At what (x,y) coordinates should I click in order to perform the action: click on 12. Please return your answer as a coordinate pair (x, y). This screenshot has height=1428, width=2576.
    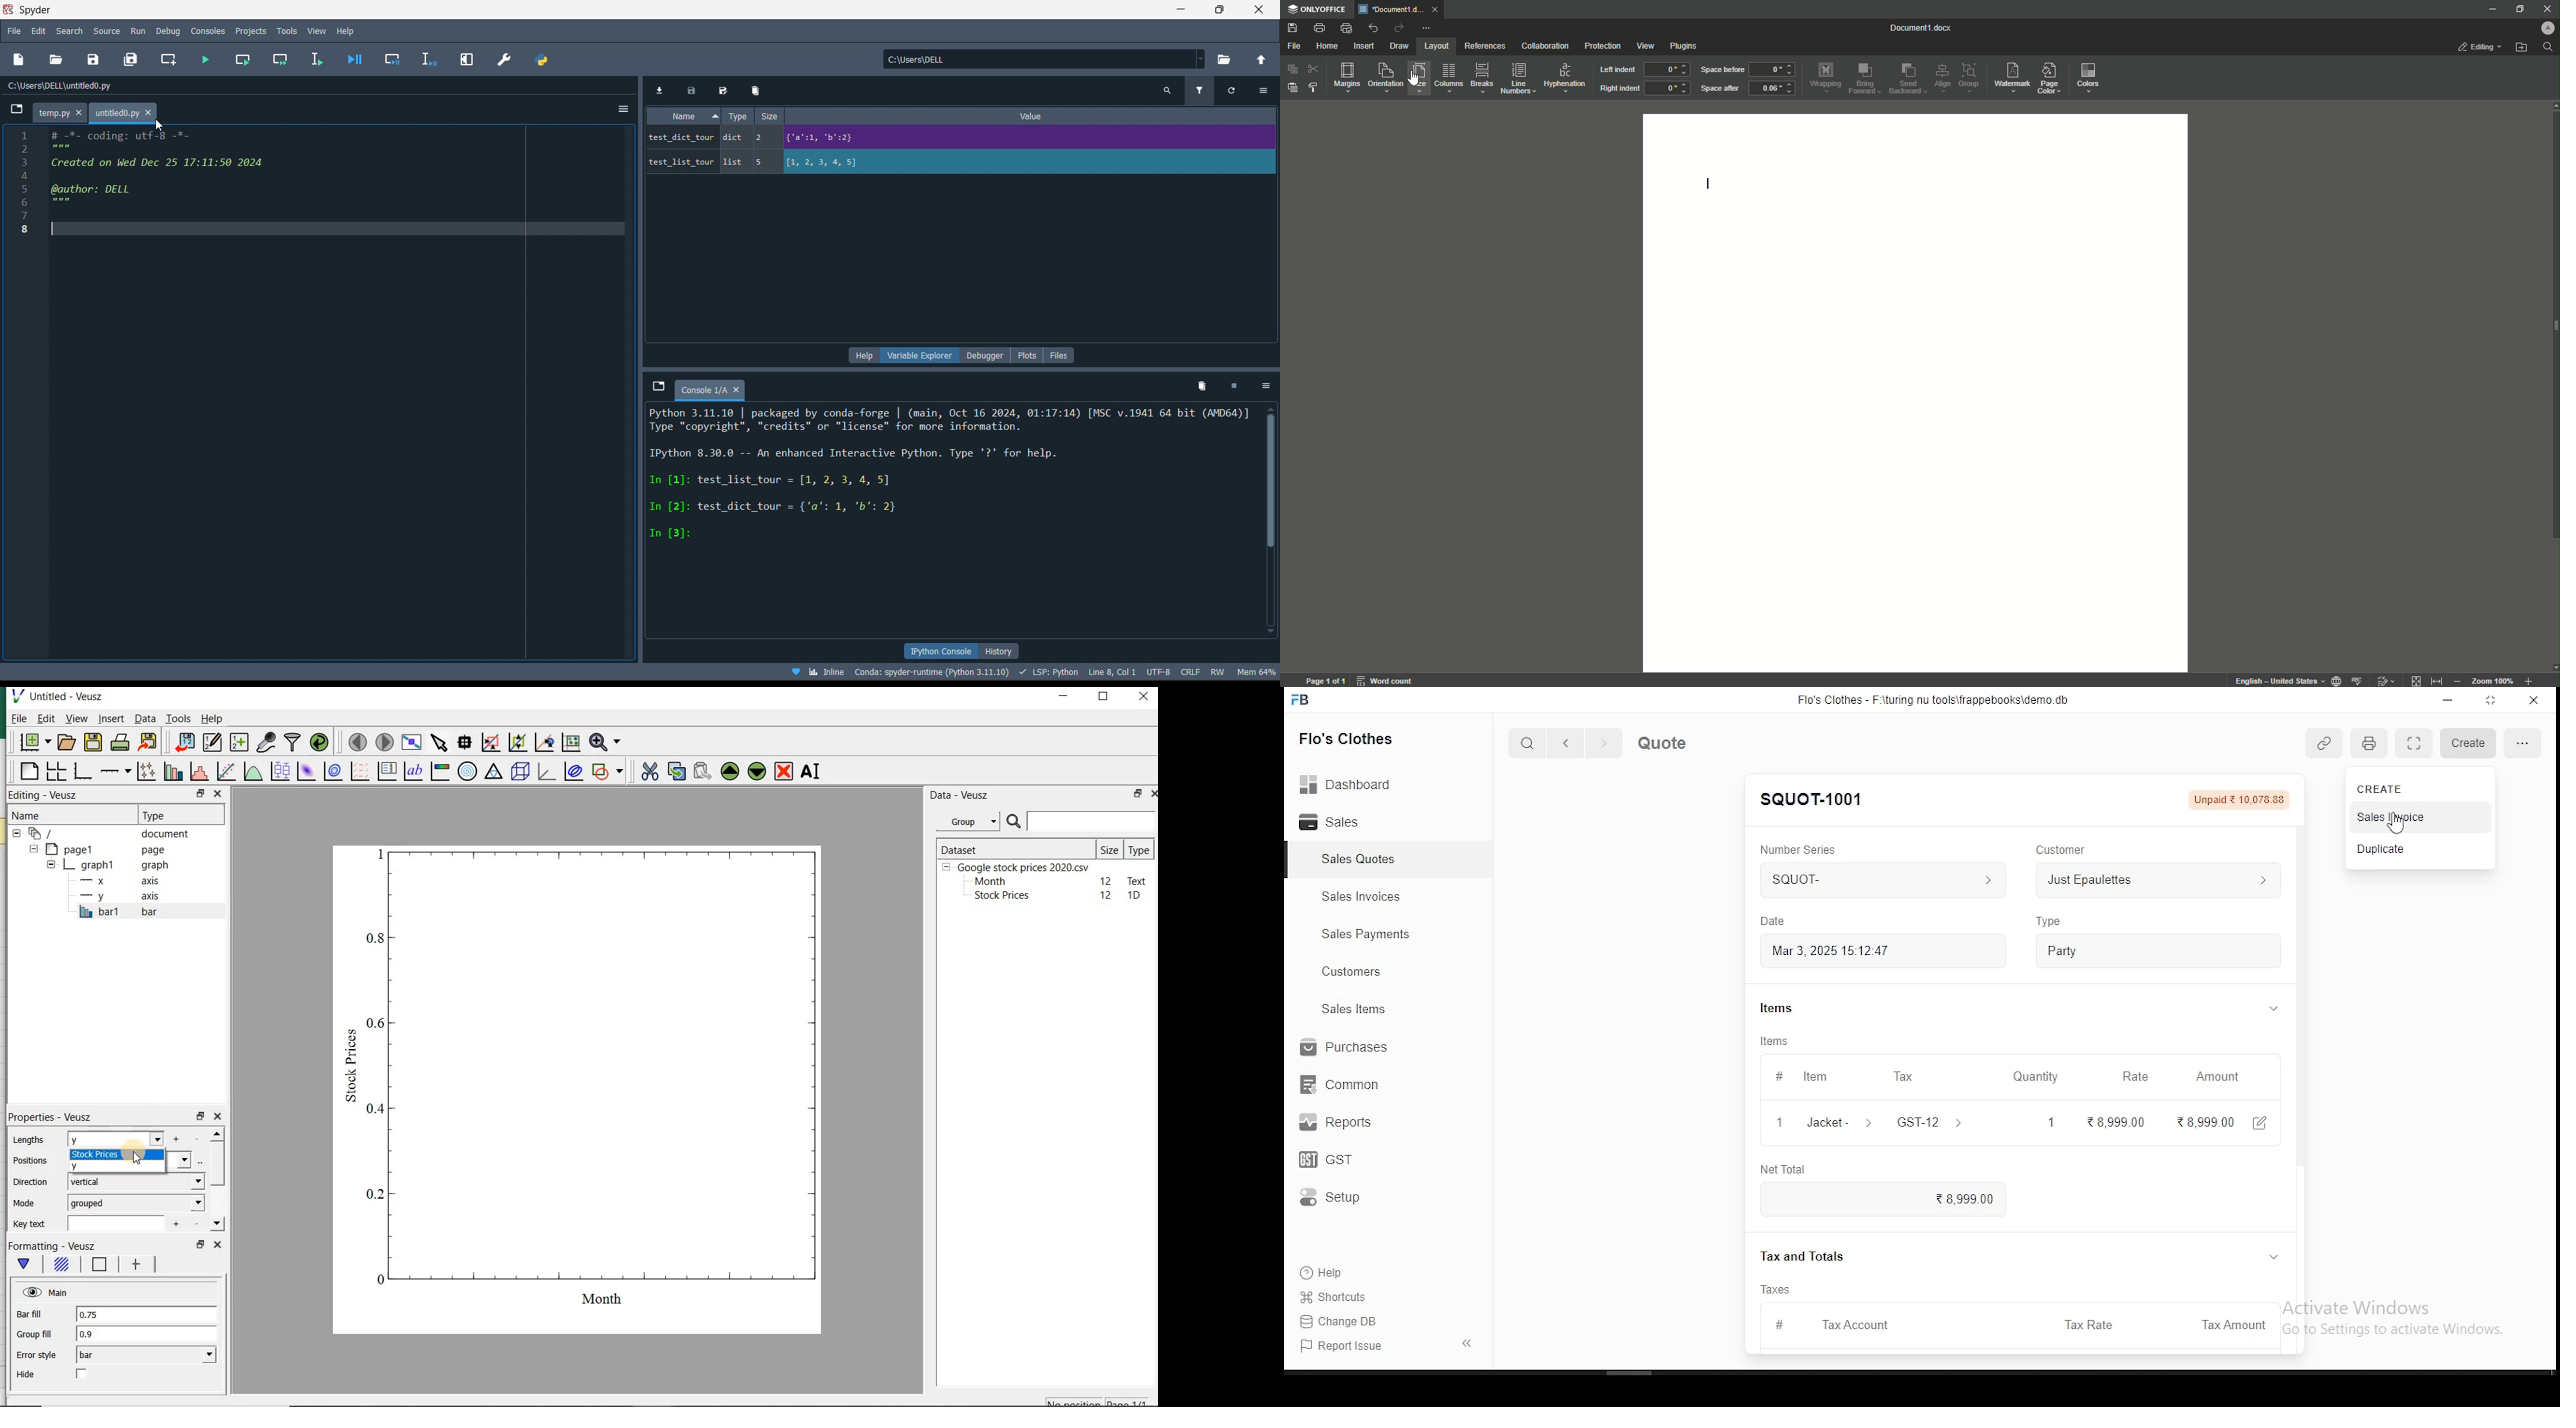
    Looking at the image, I should click on (1107, 880).